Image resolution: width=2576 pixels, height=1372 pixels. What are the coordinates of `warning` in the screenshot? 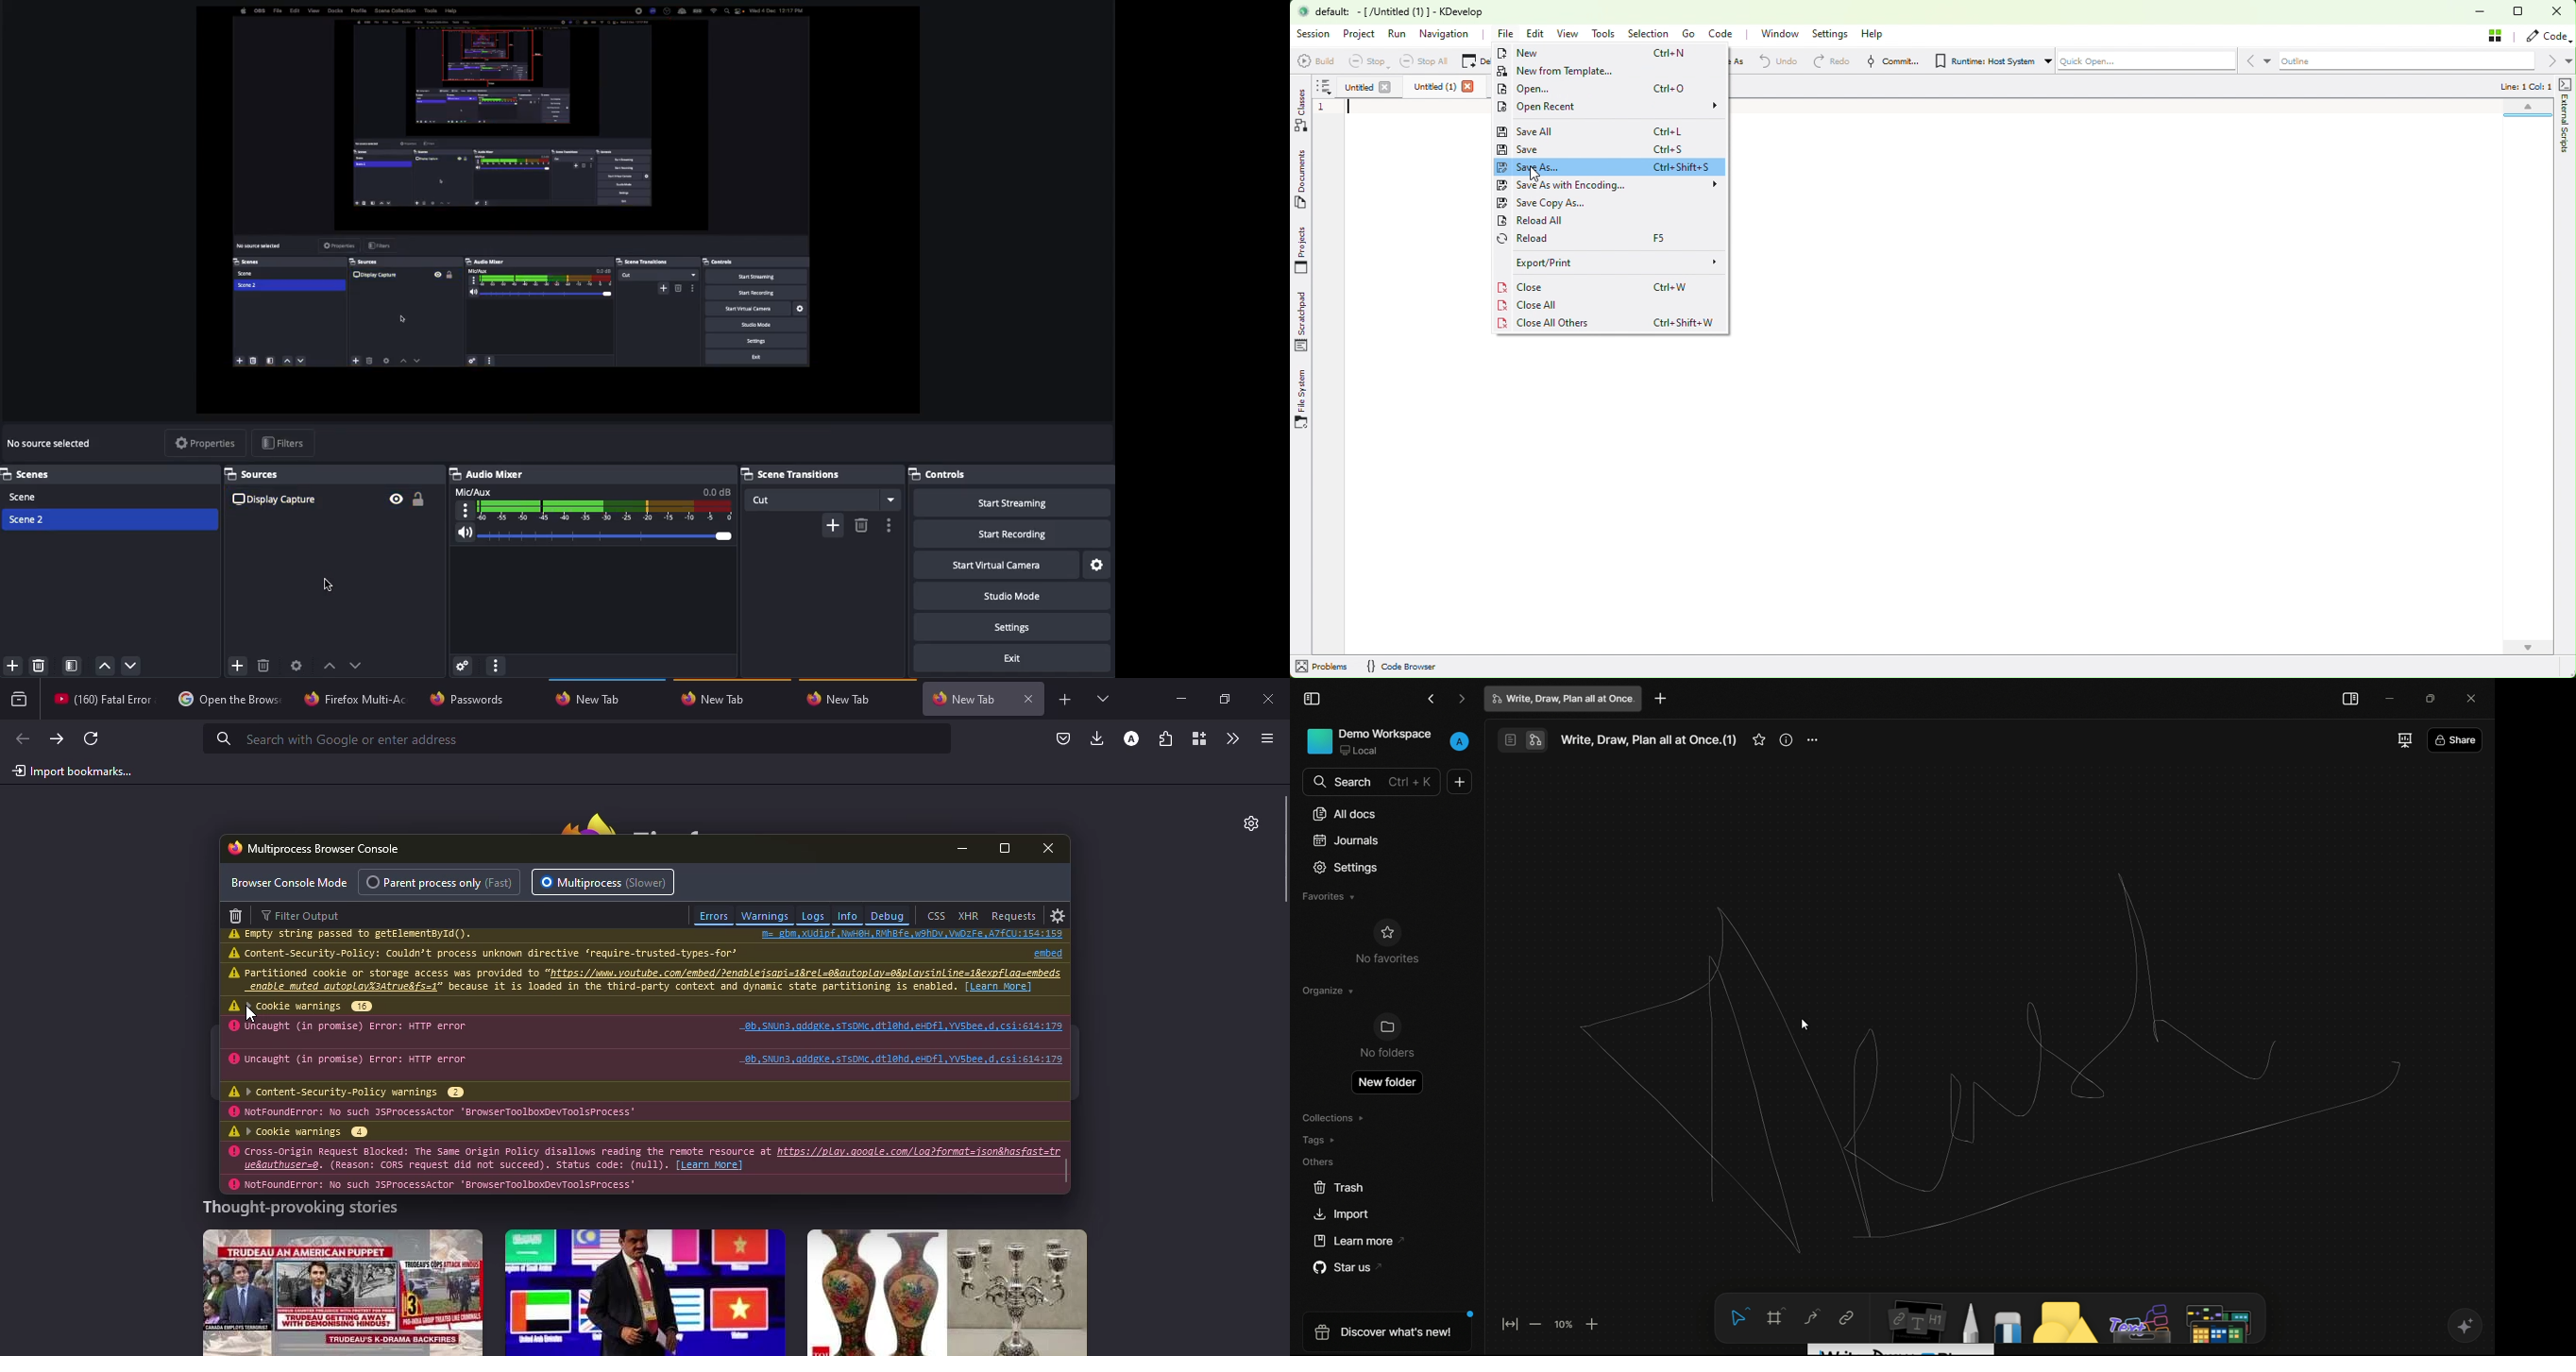 It's located at (232, 1092).